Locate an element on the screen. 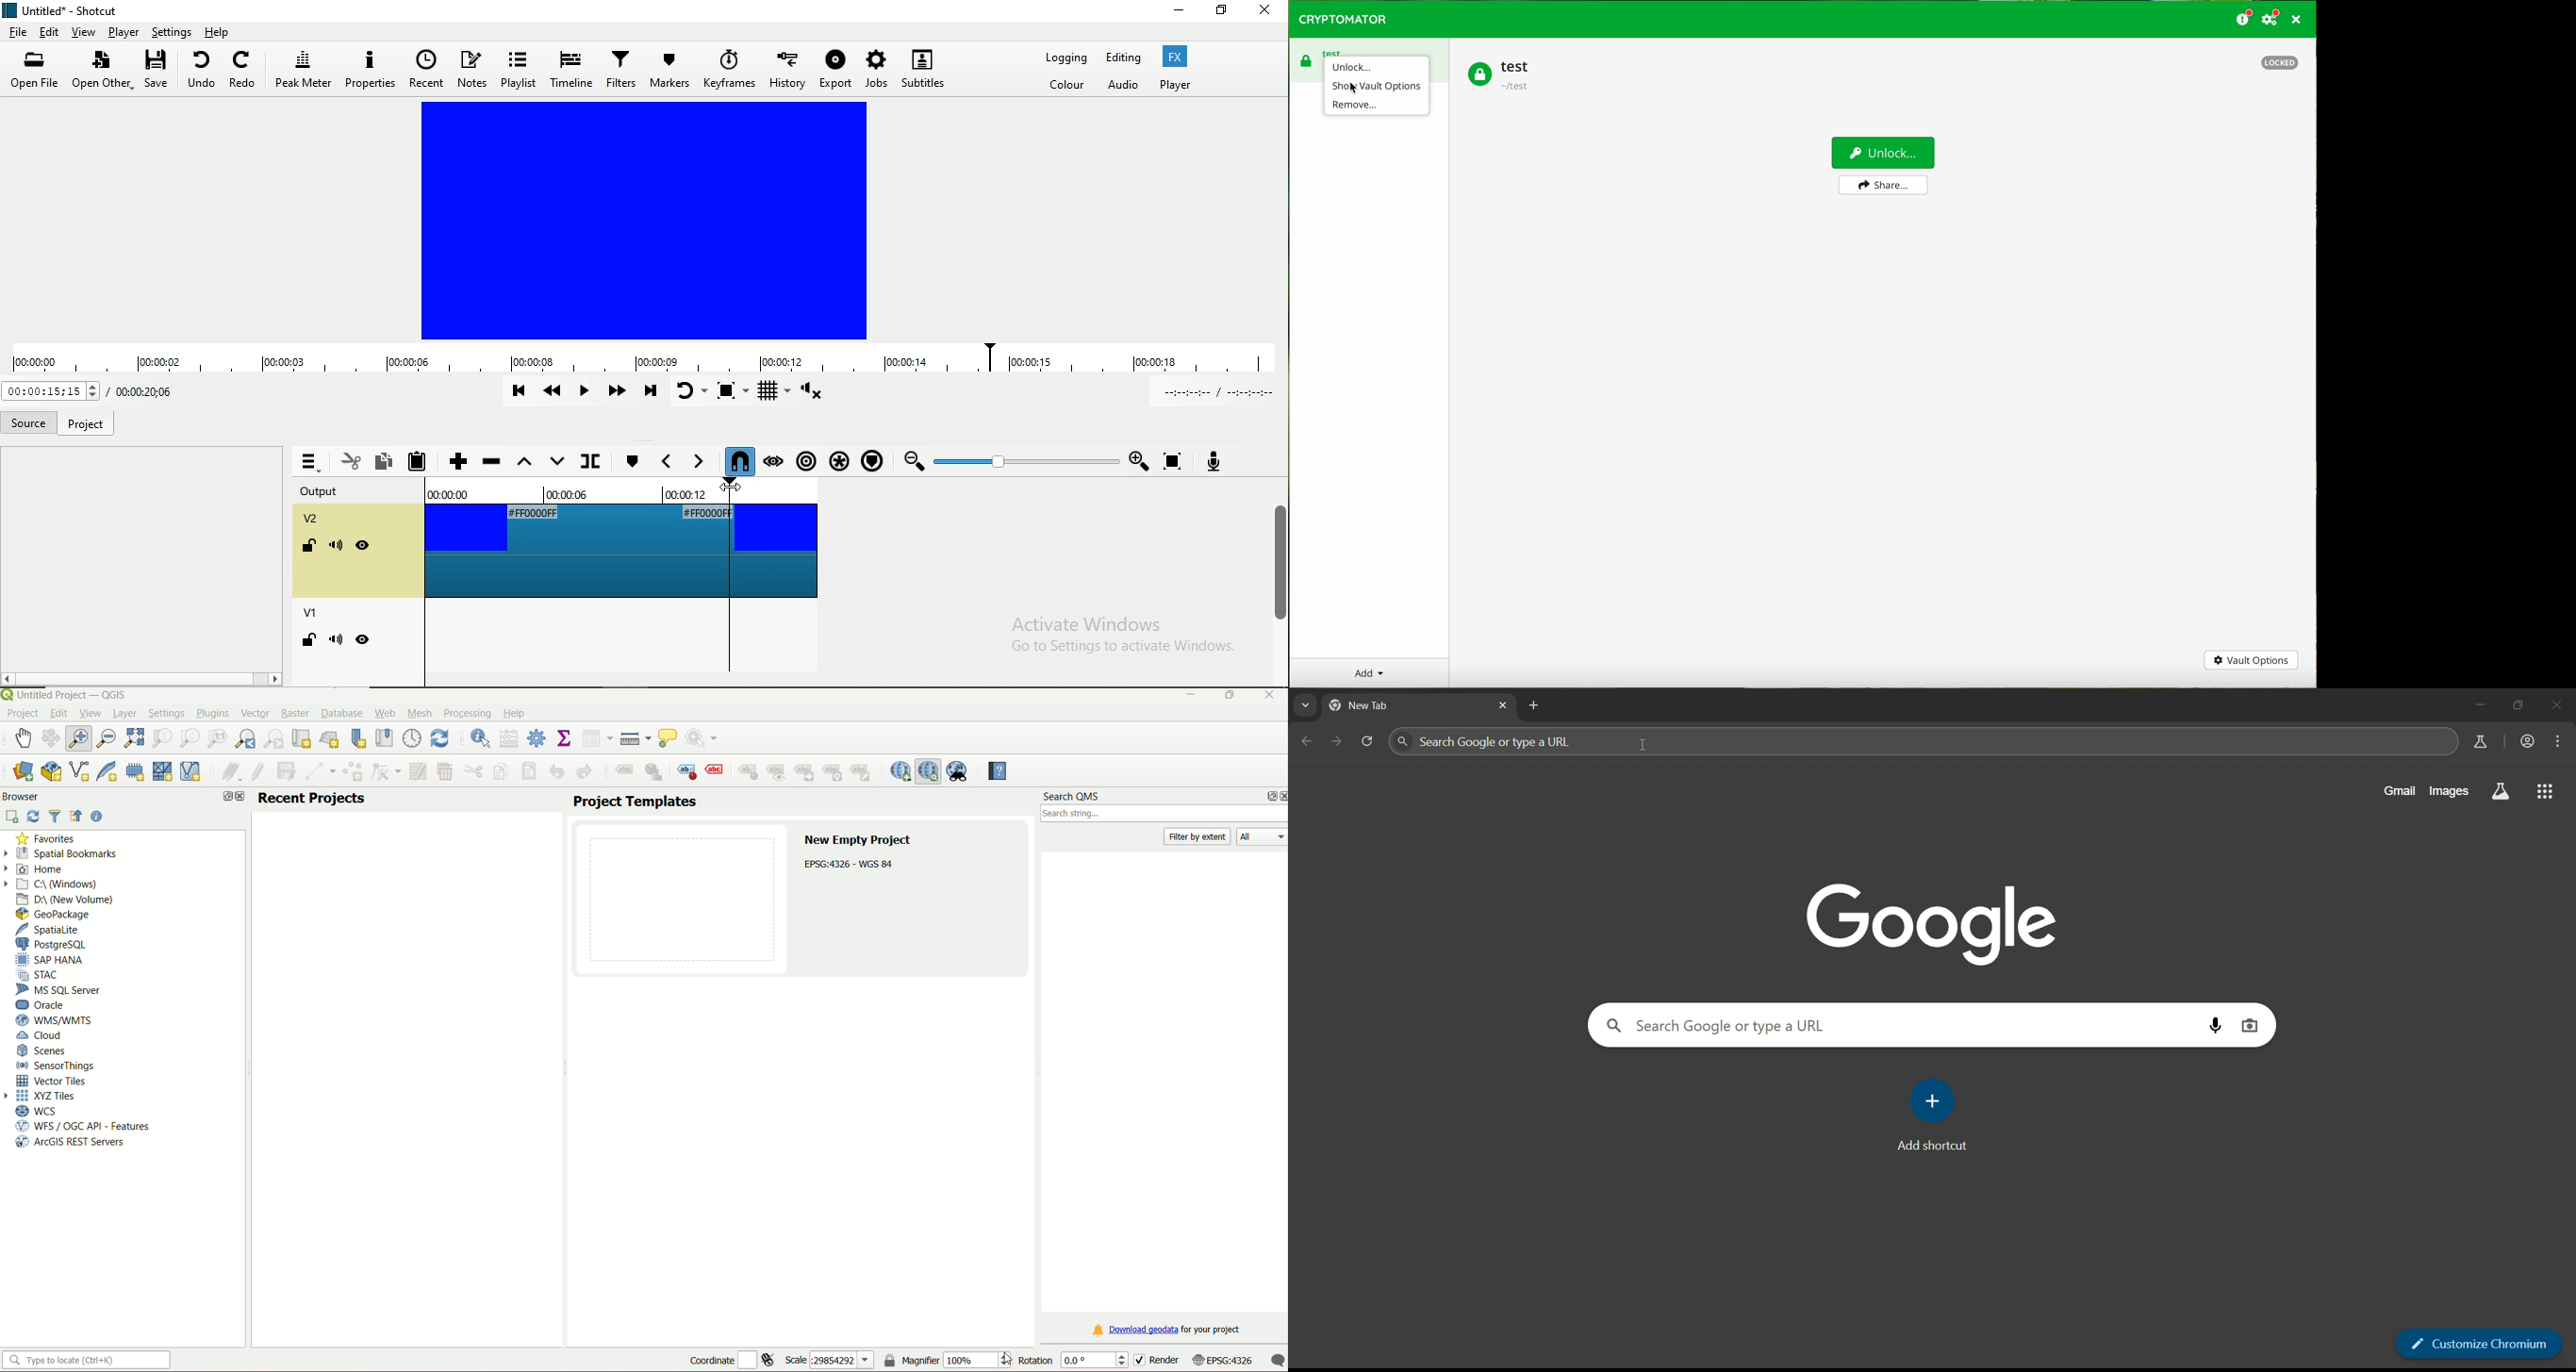 The image size is (2576, 1372). search labs is located at coordinates (2481, 740).